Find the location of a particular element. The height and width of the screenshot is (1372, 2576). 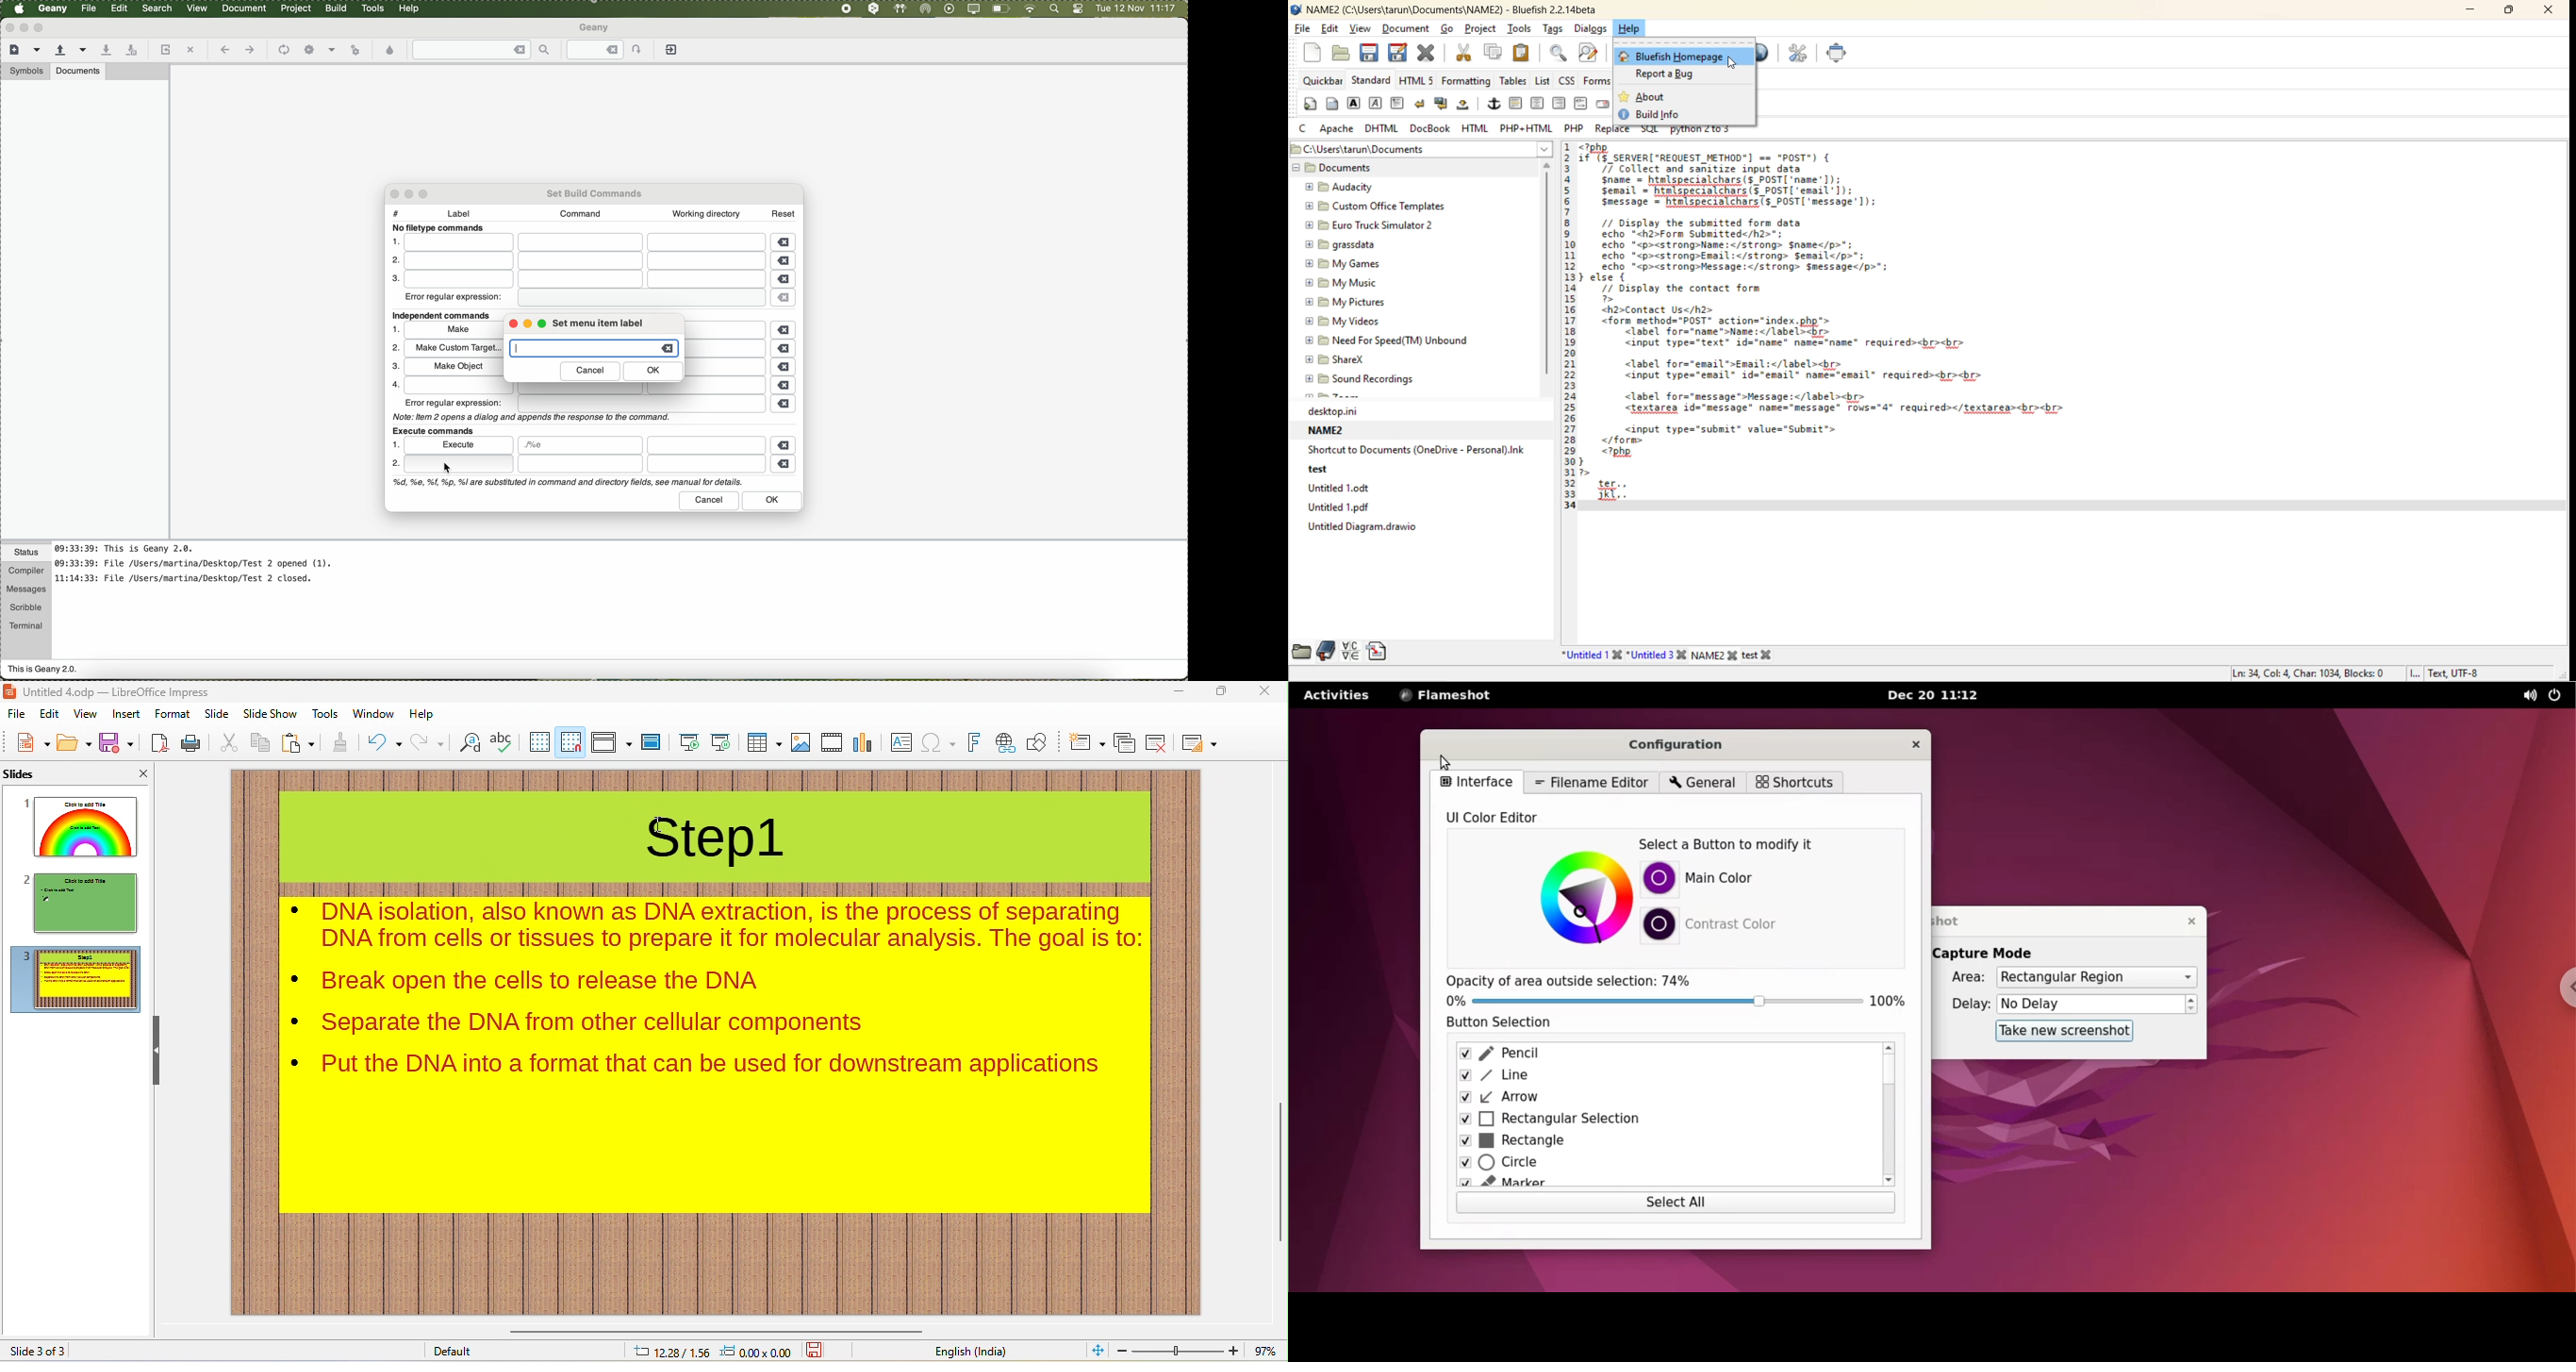

Untitled Diagram. draws is located at coordinates (1351, 529).